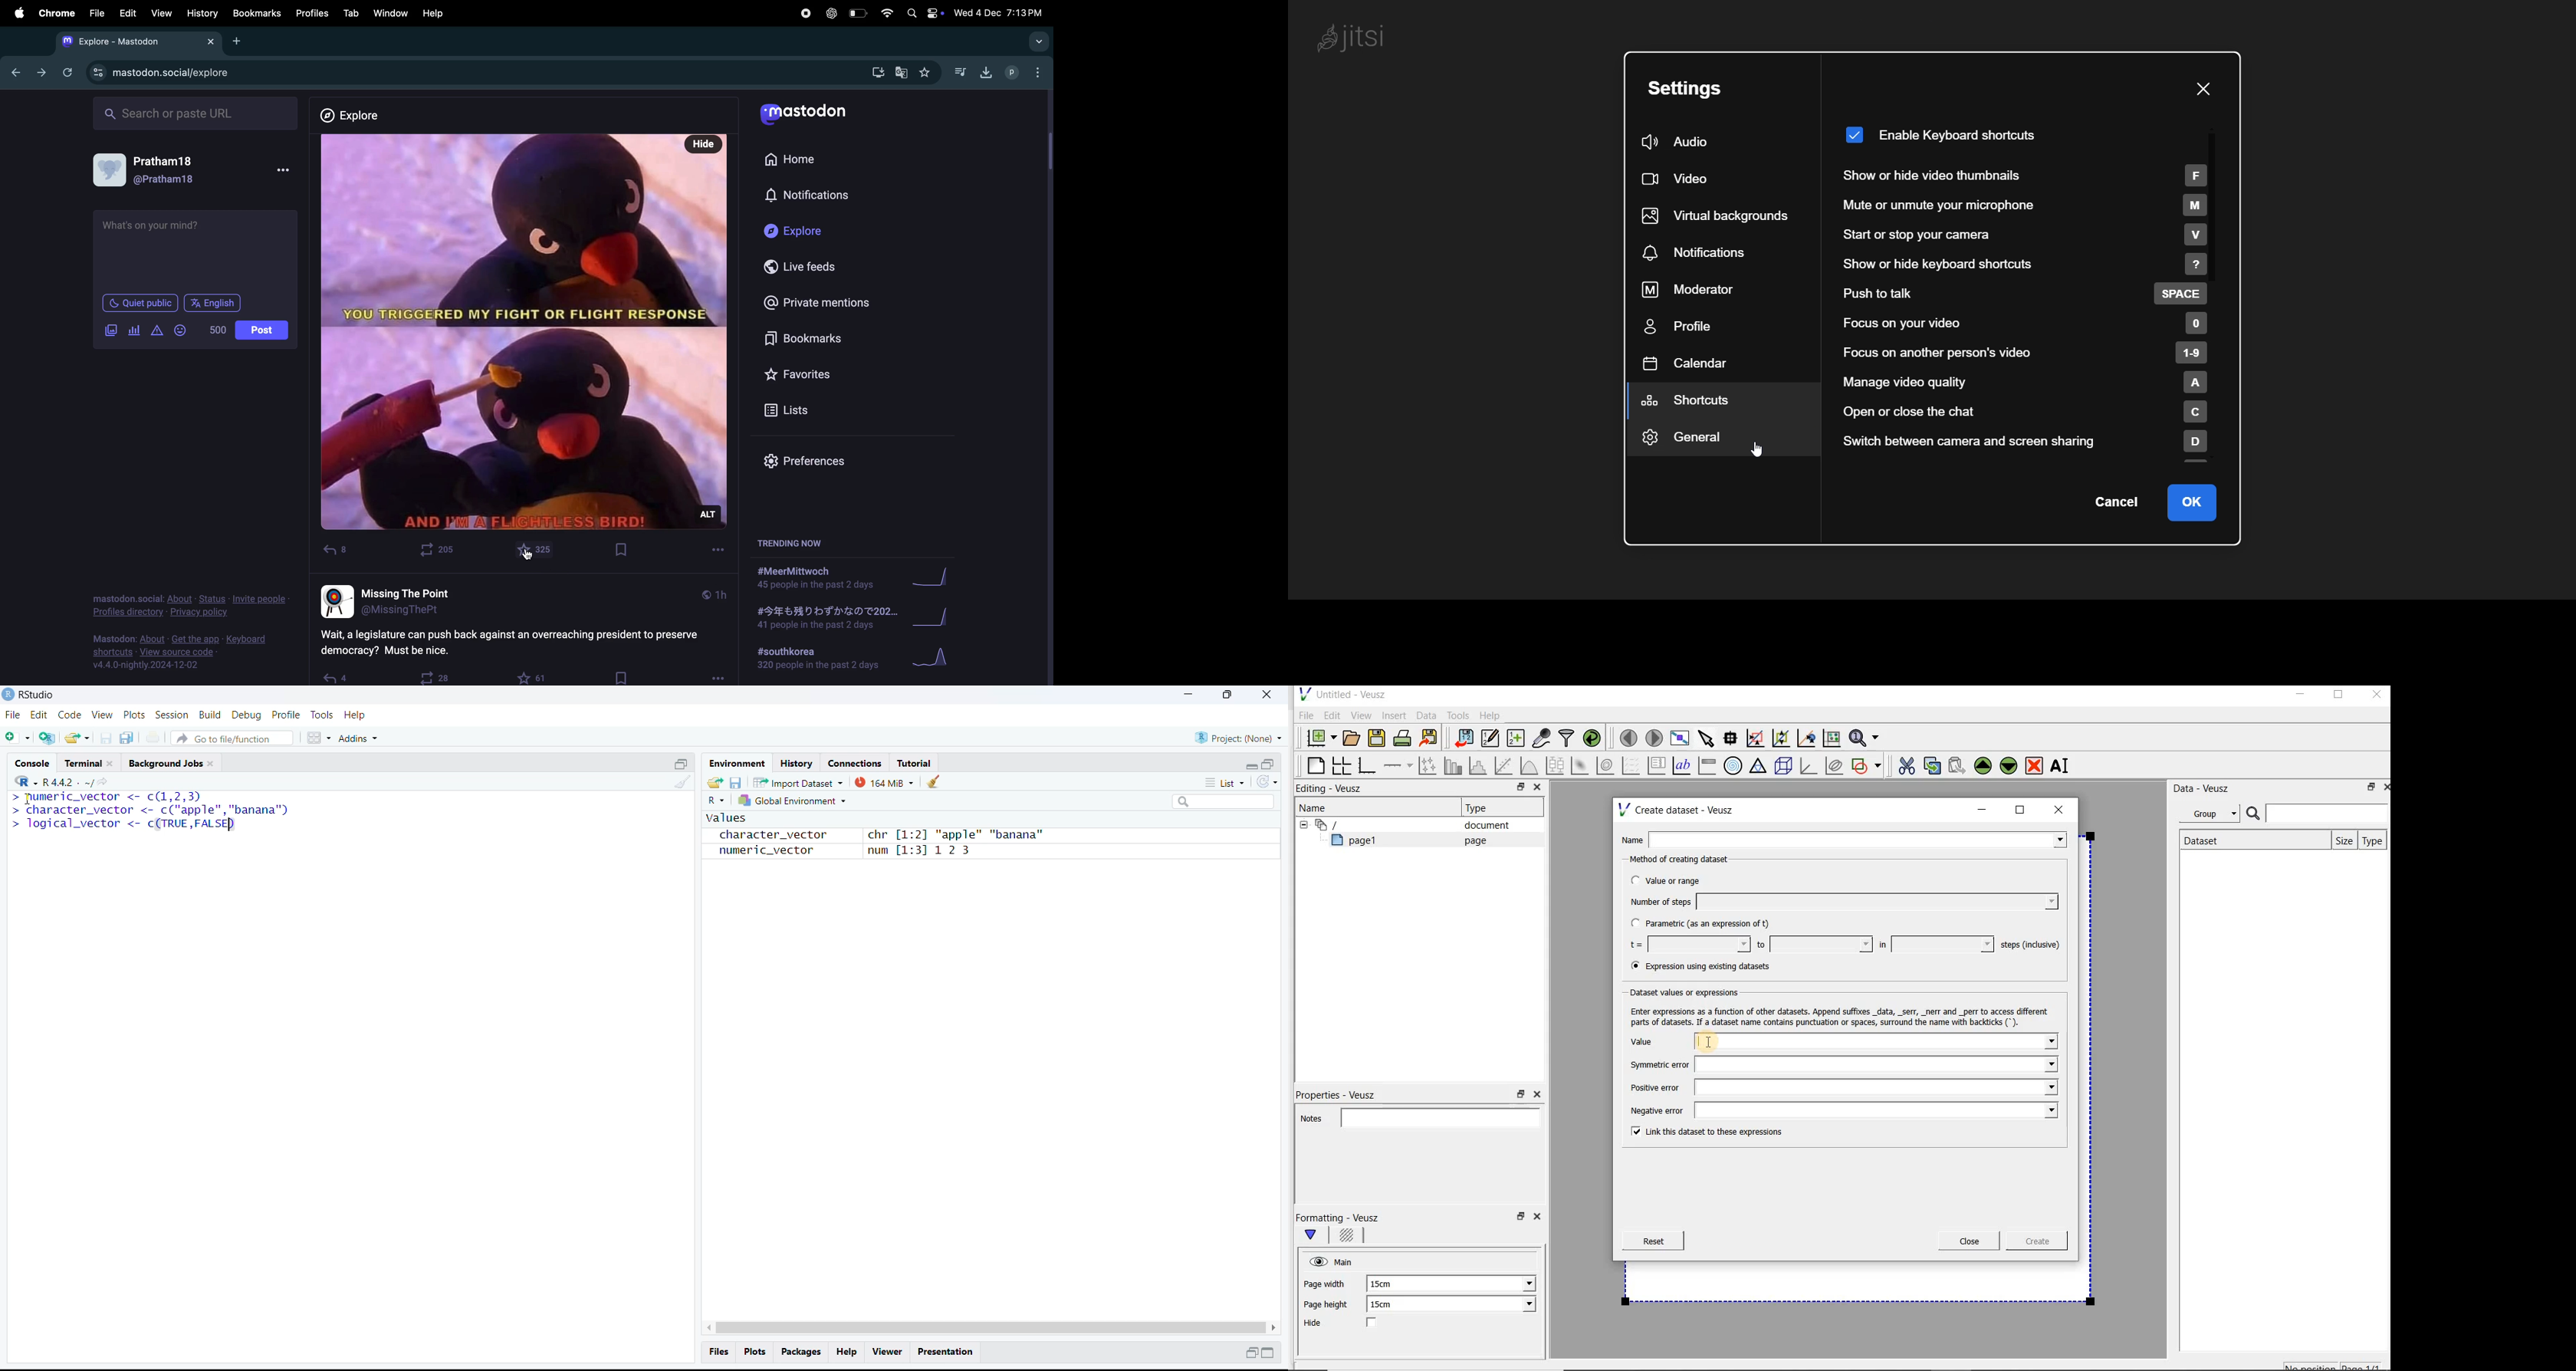 Image resolution: width=2576 pixels, height=1372 pixels. Describe the element at coordinates (15, 736) in the screenshot. I see `new file` at that location.